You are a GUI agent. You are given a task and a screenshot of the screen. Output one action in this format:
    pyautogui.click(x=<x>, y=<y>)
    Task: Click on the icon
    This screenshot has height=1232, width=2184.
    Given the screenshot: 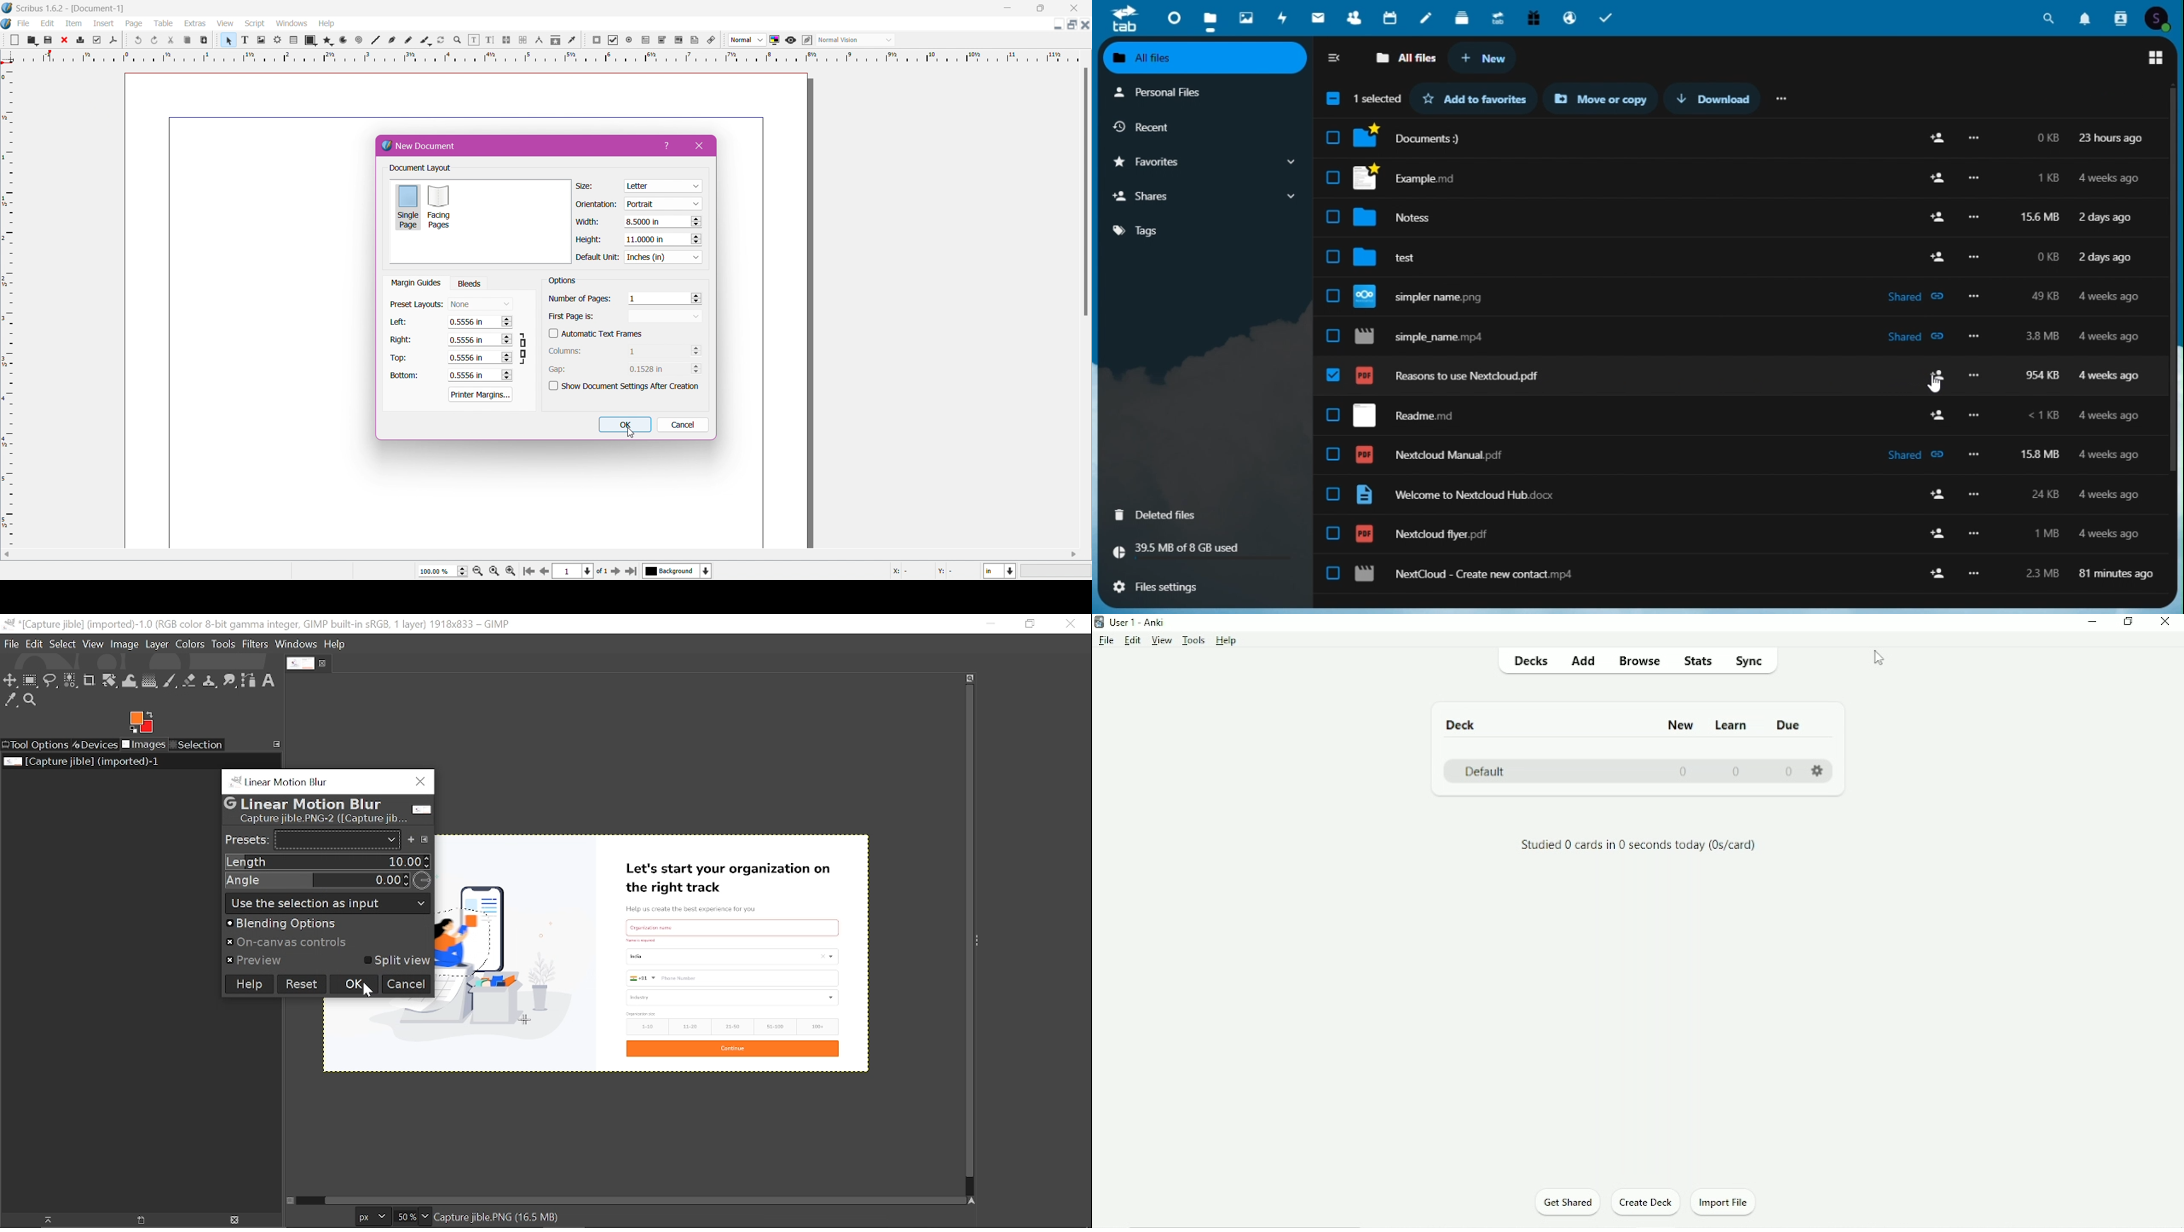 What is the action you would take?
    pyautogui.click(x=611, y=40)
    